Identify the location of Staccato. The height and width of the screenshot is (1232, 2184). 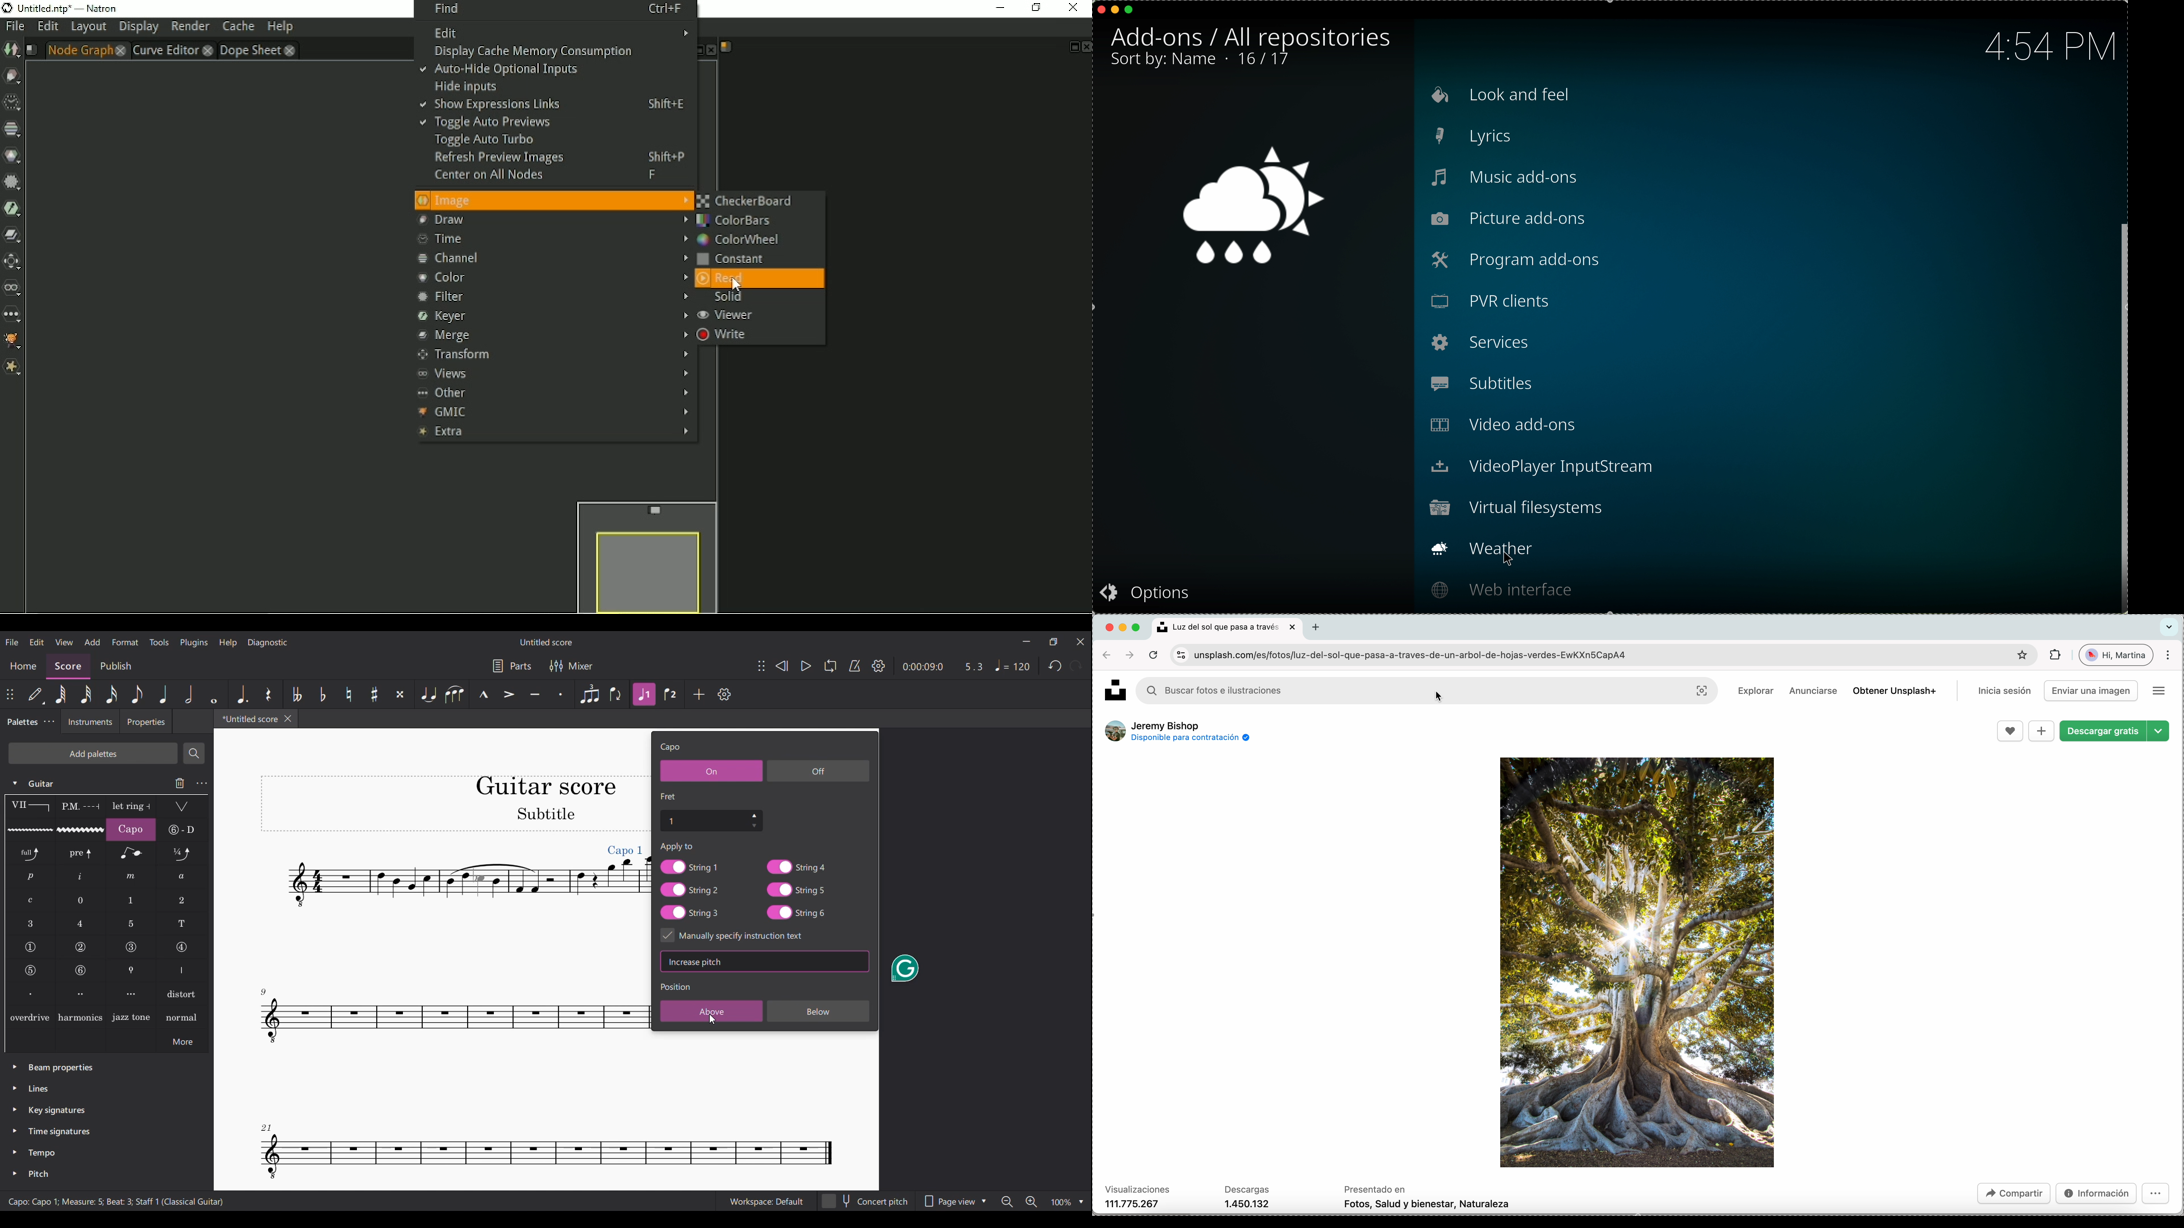
(561, 694).